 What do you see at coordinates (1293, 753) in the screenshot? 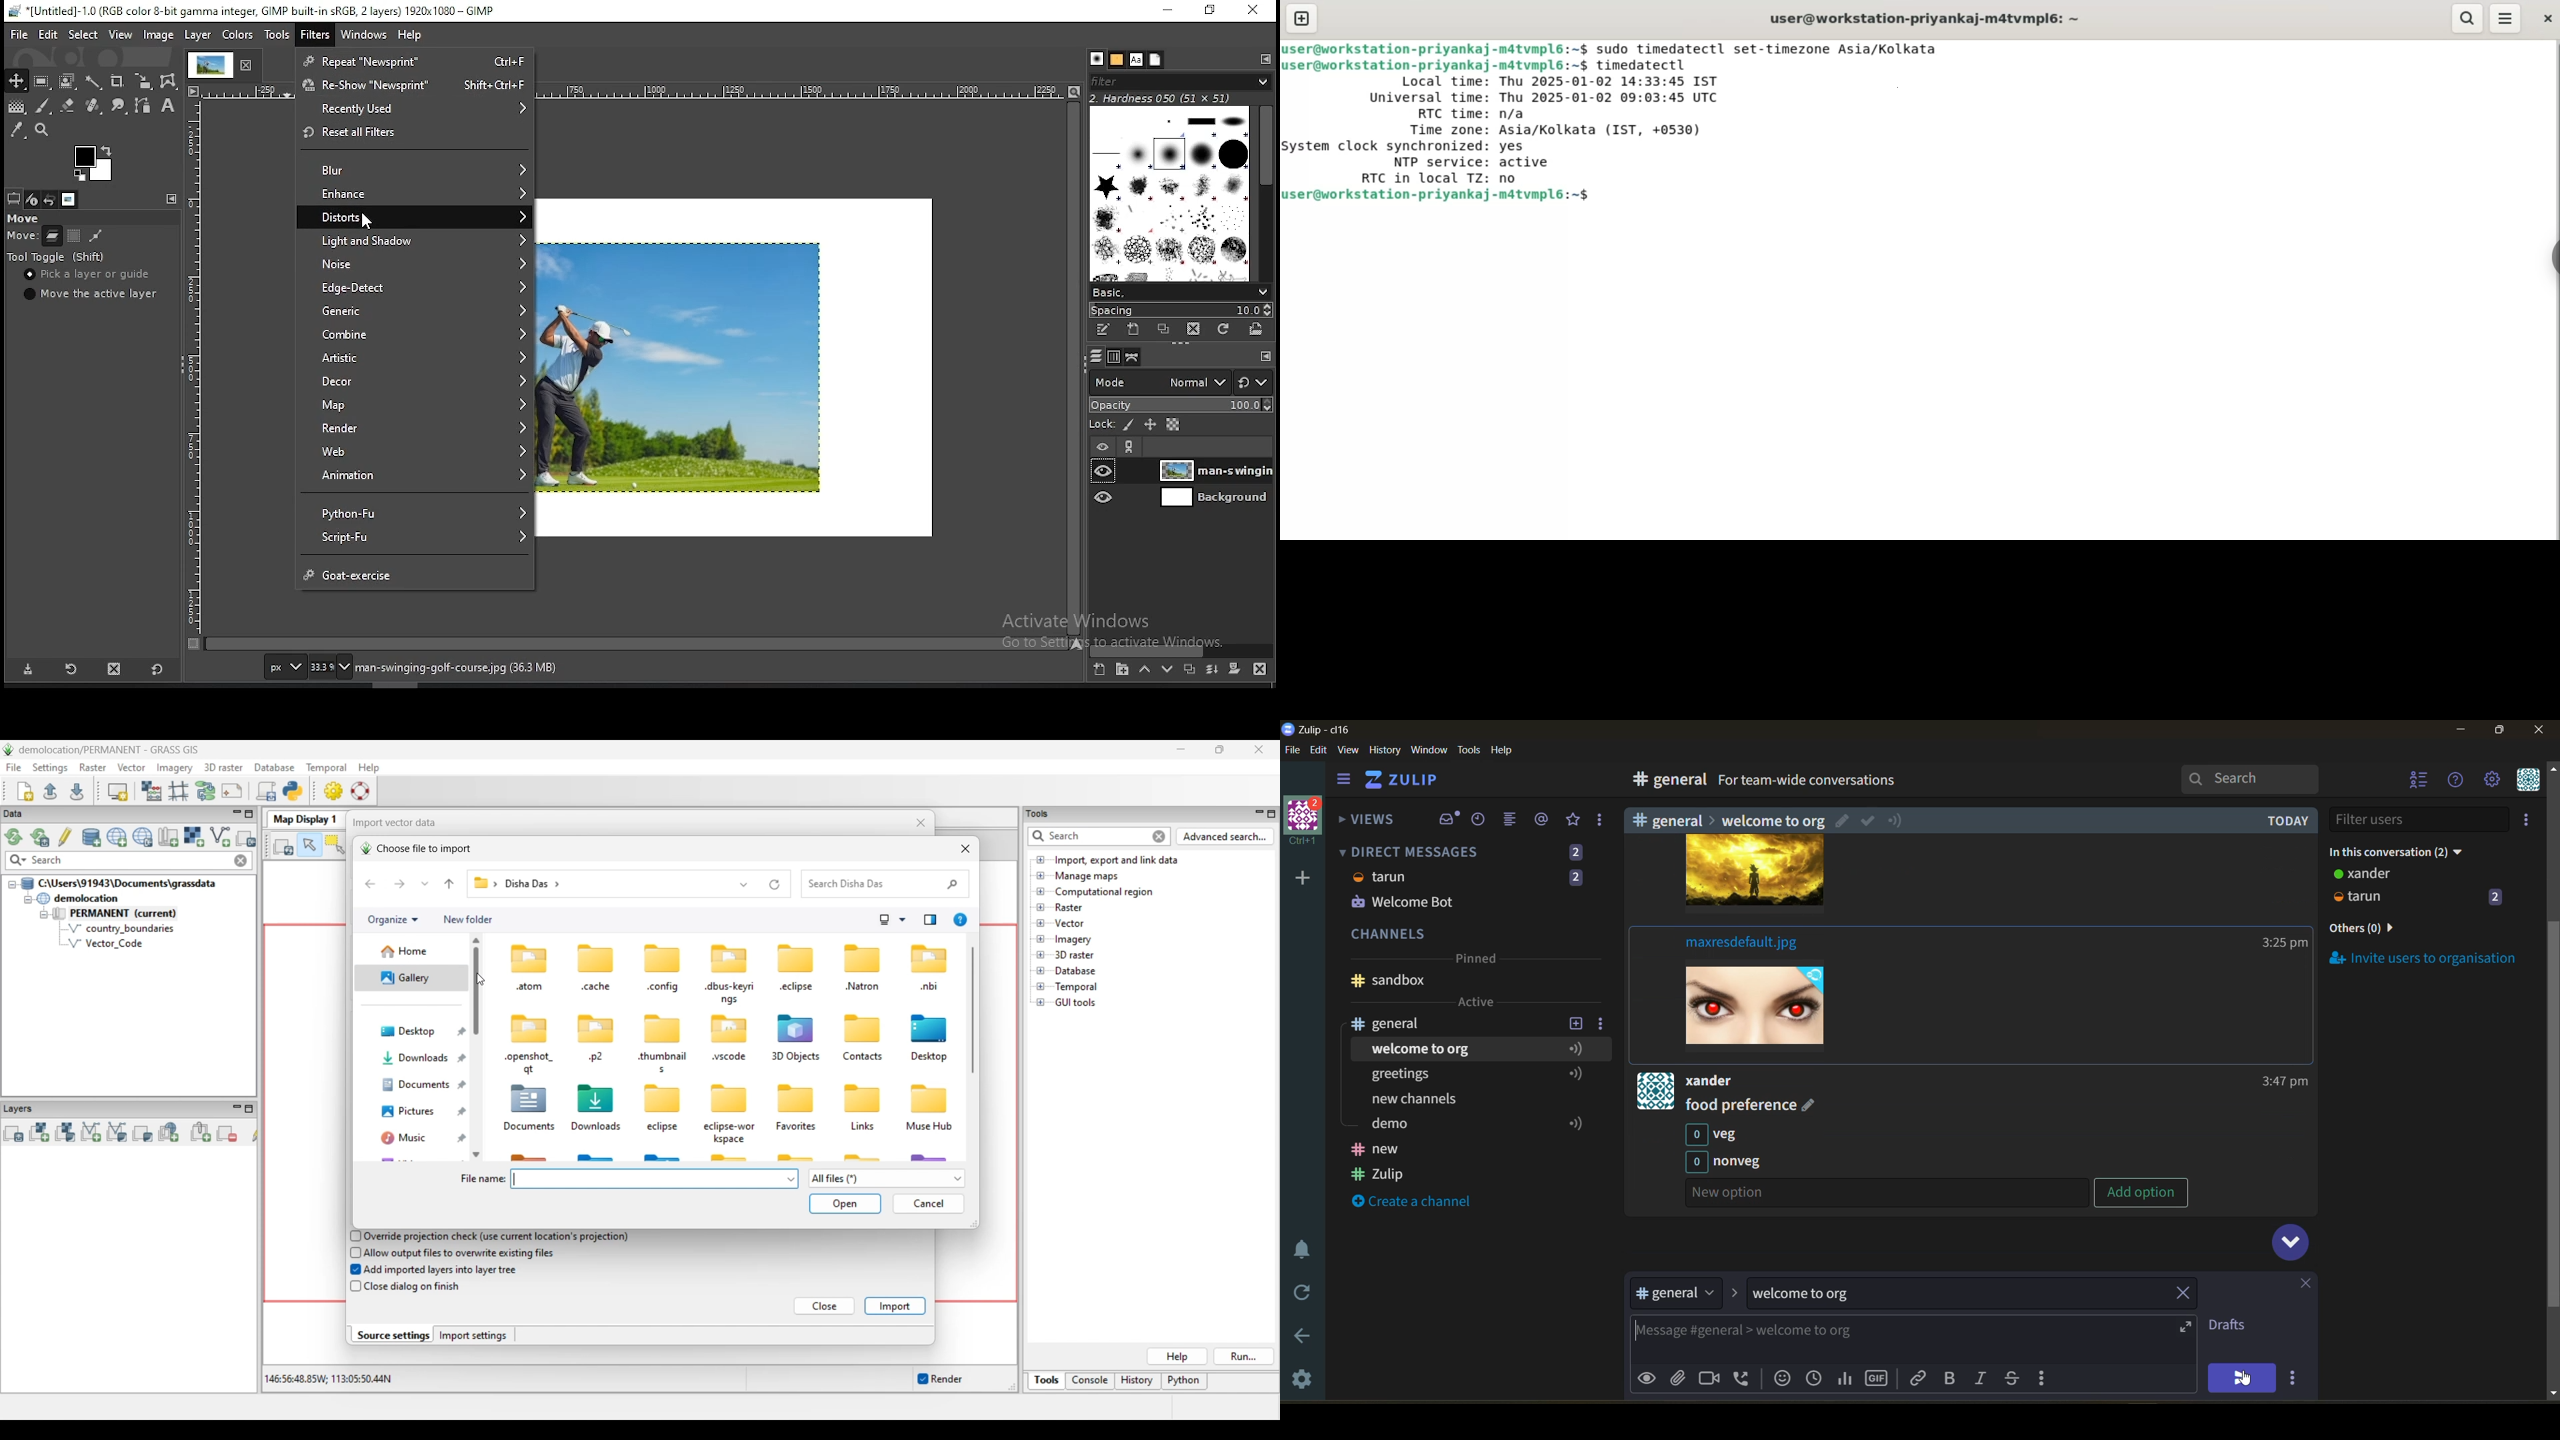
I see `file` at bounding box center [1293, 753].